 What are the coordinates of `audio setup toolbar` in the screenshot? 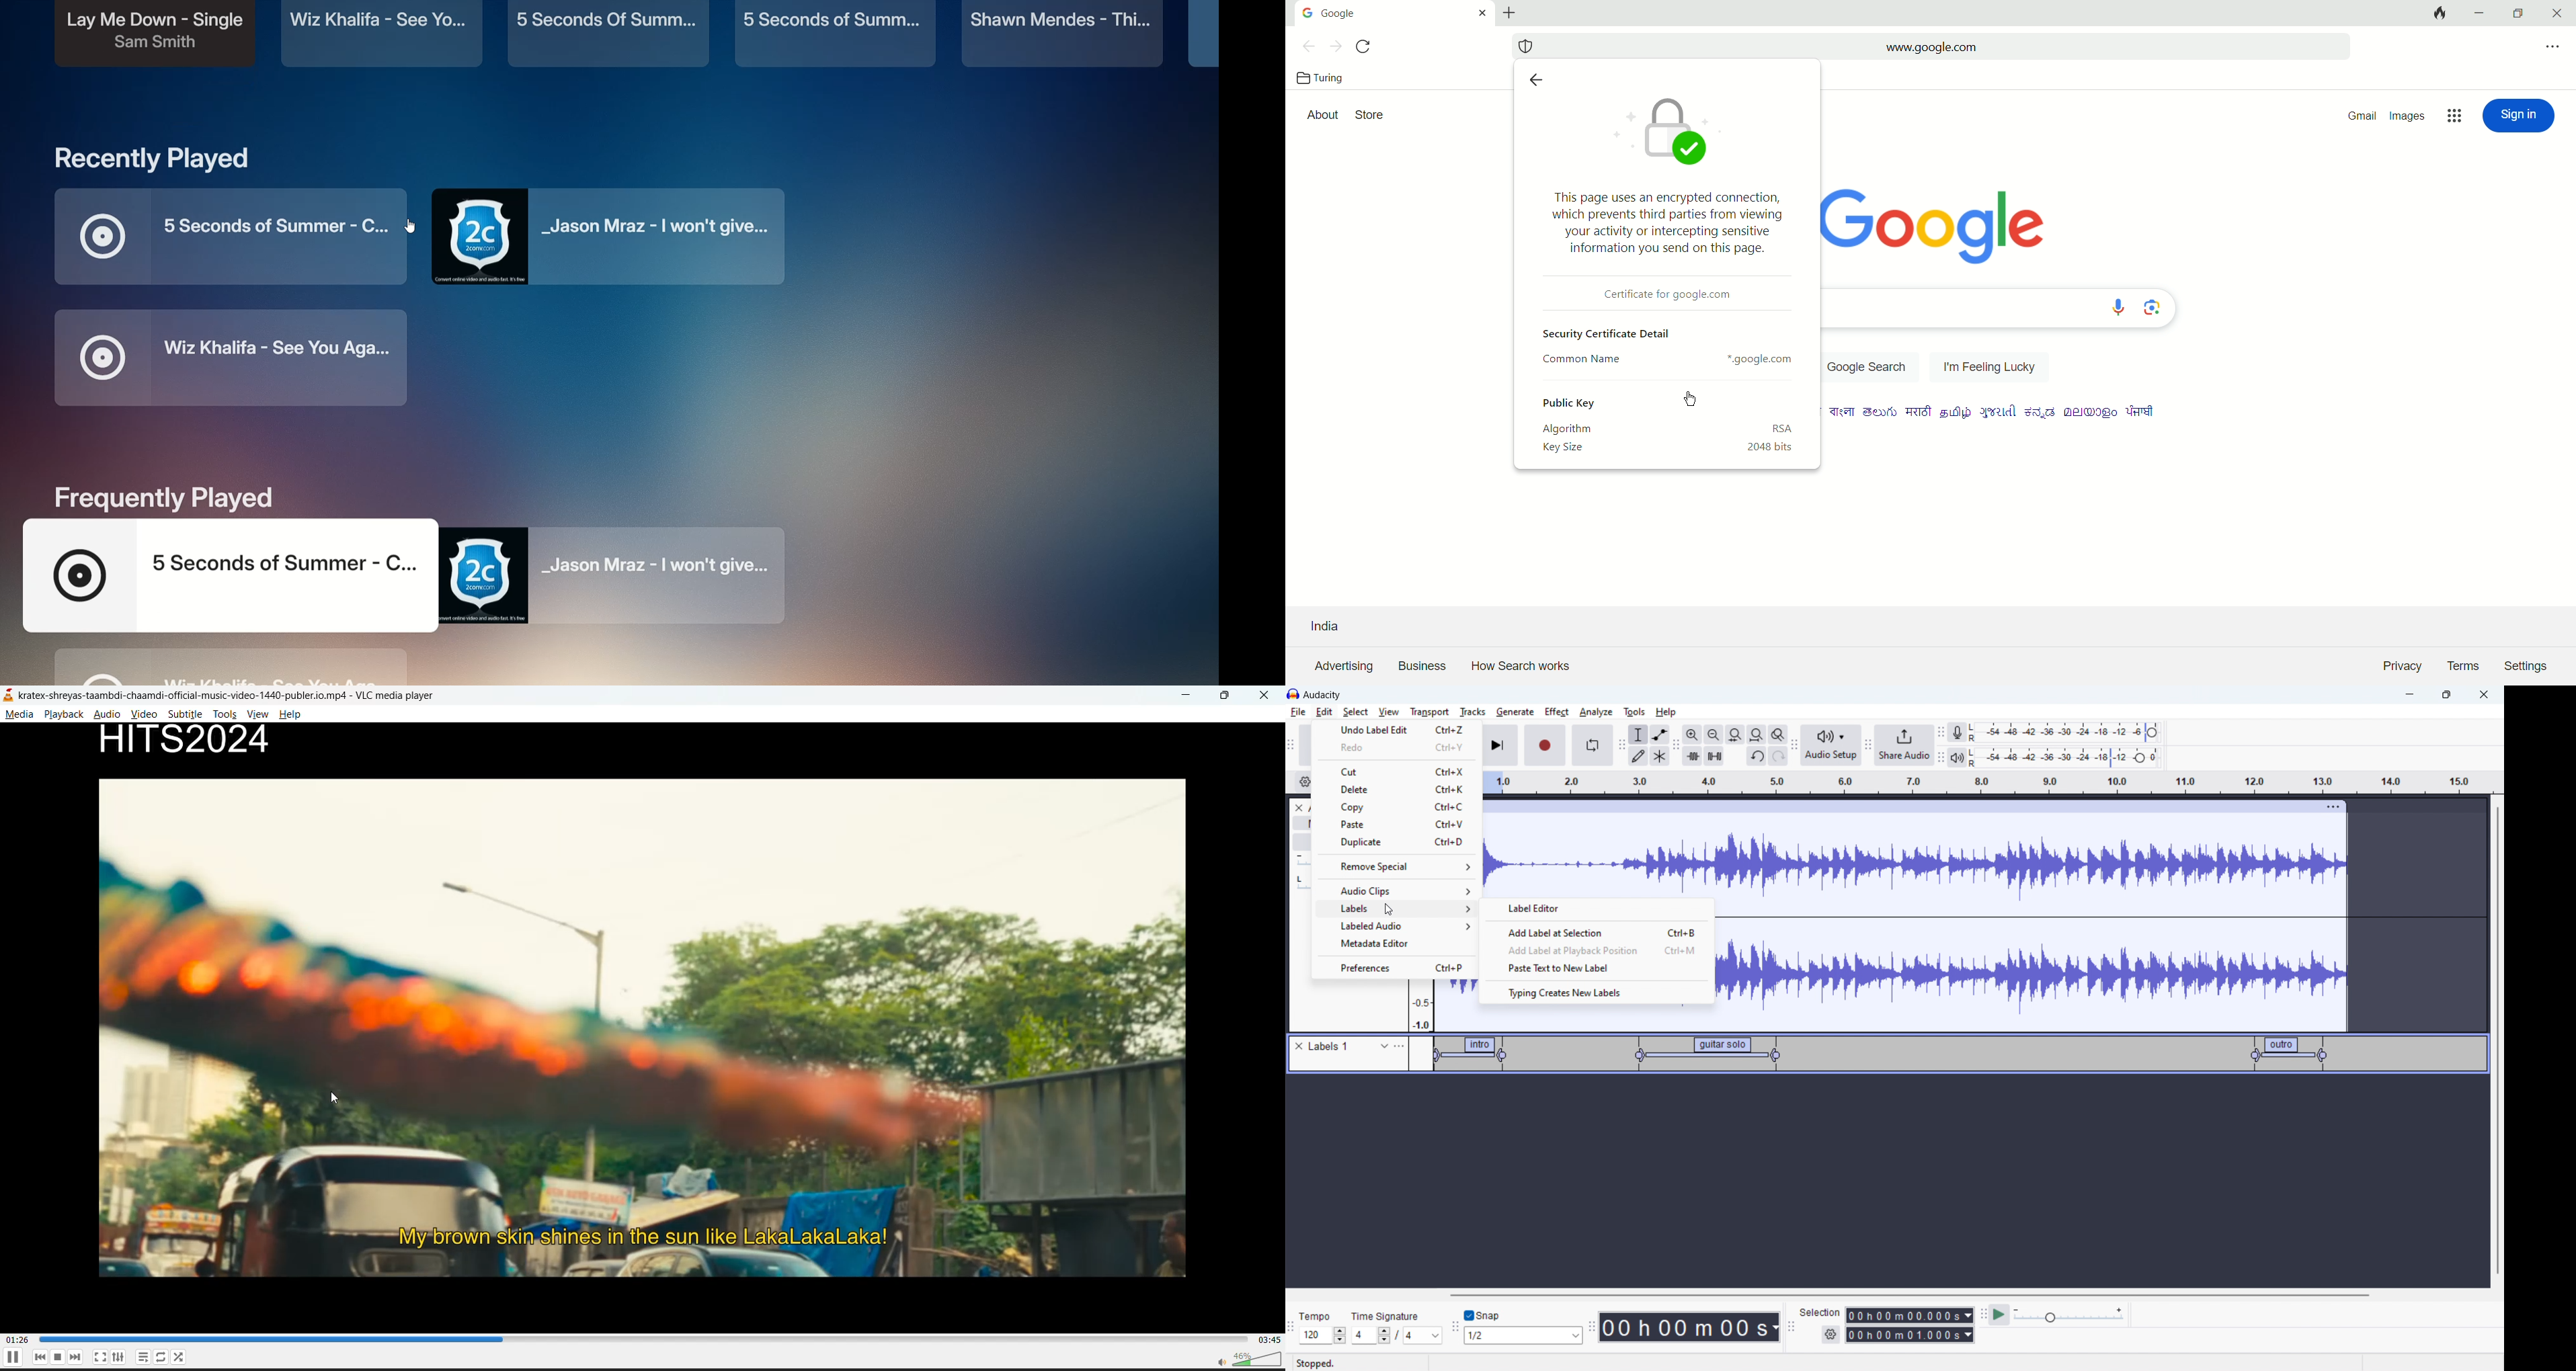 It's located at (1794, 745).